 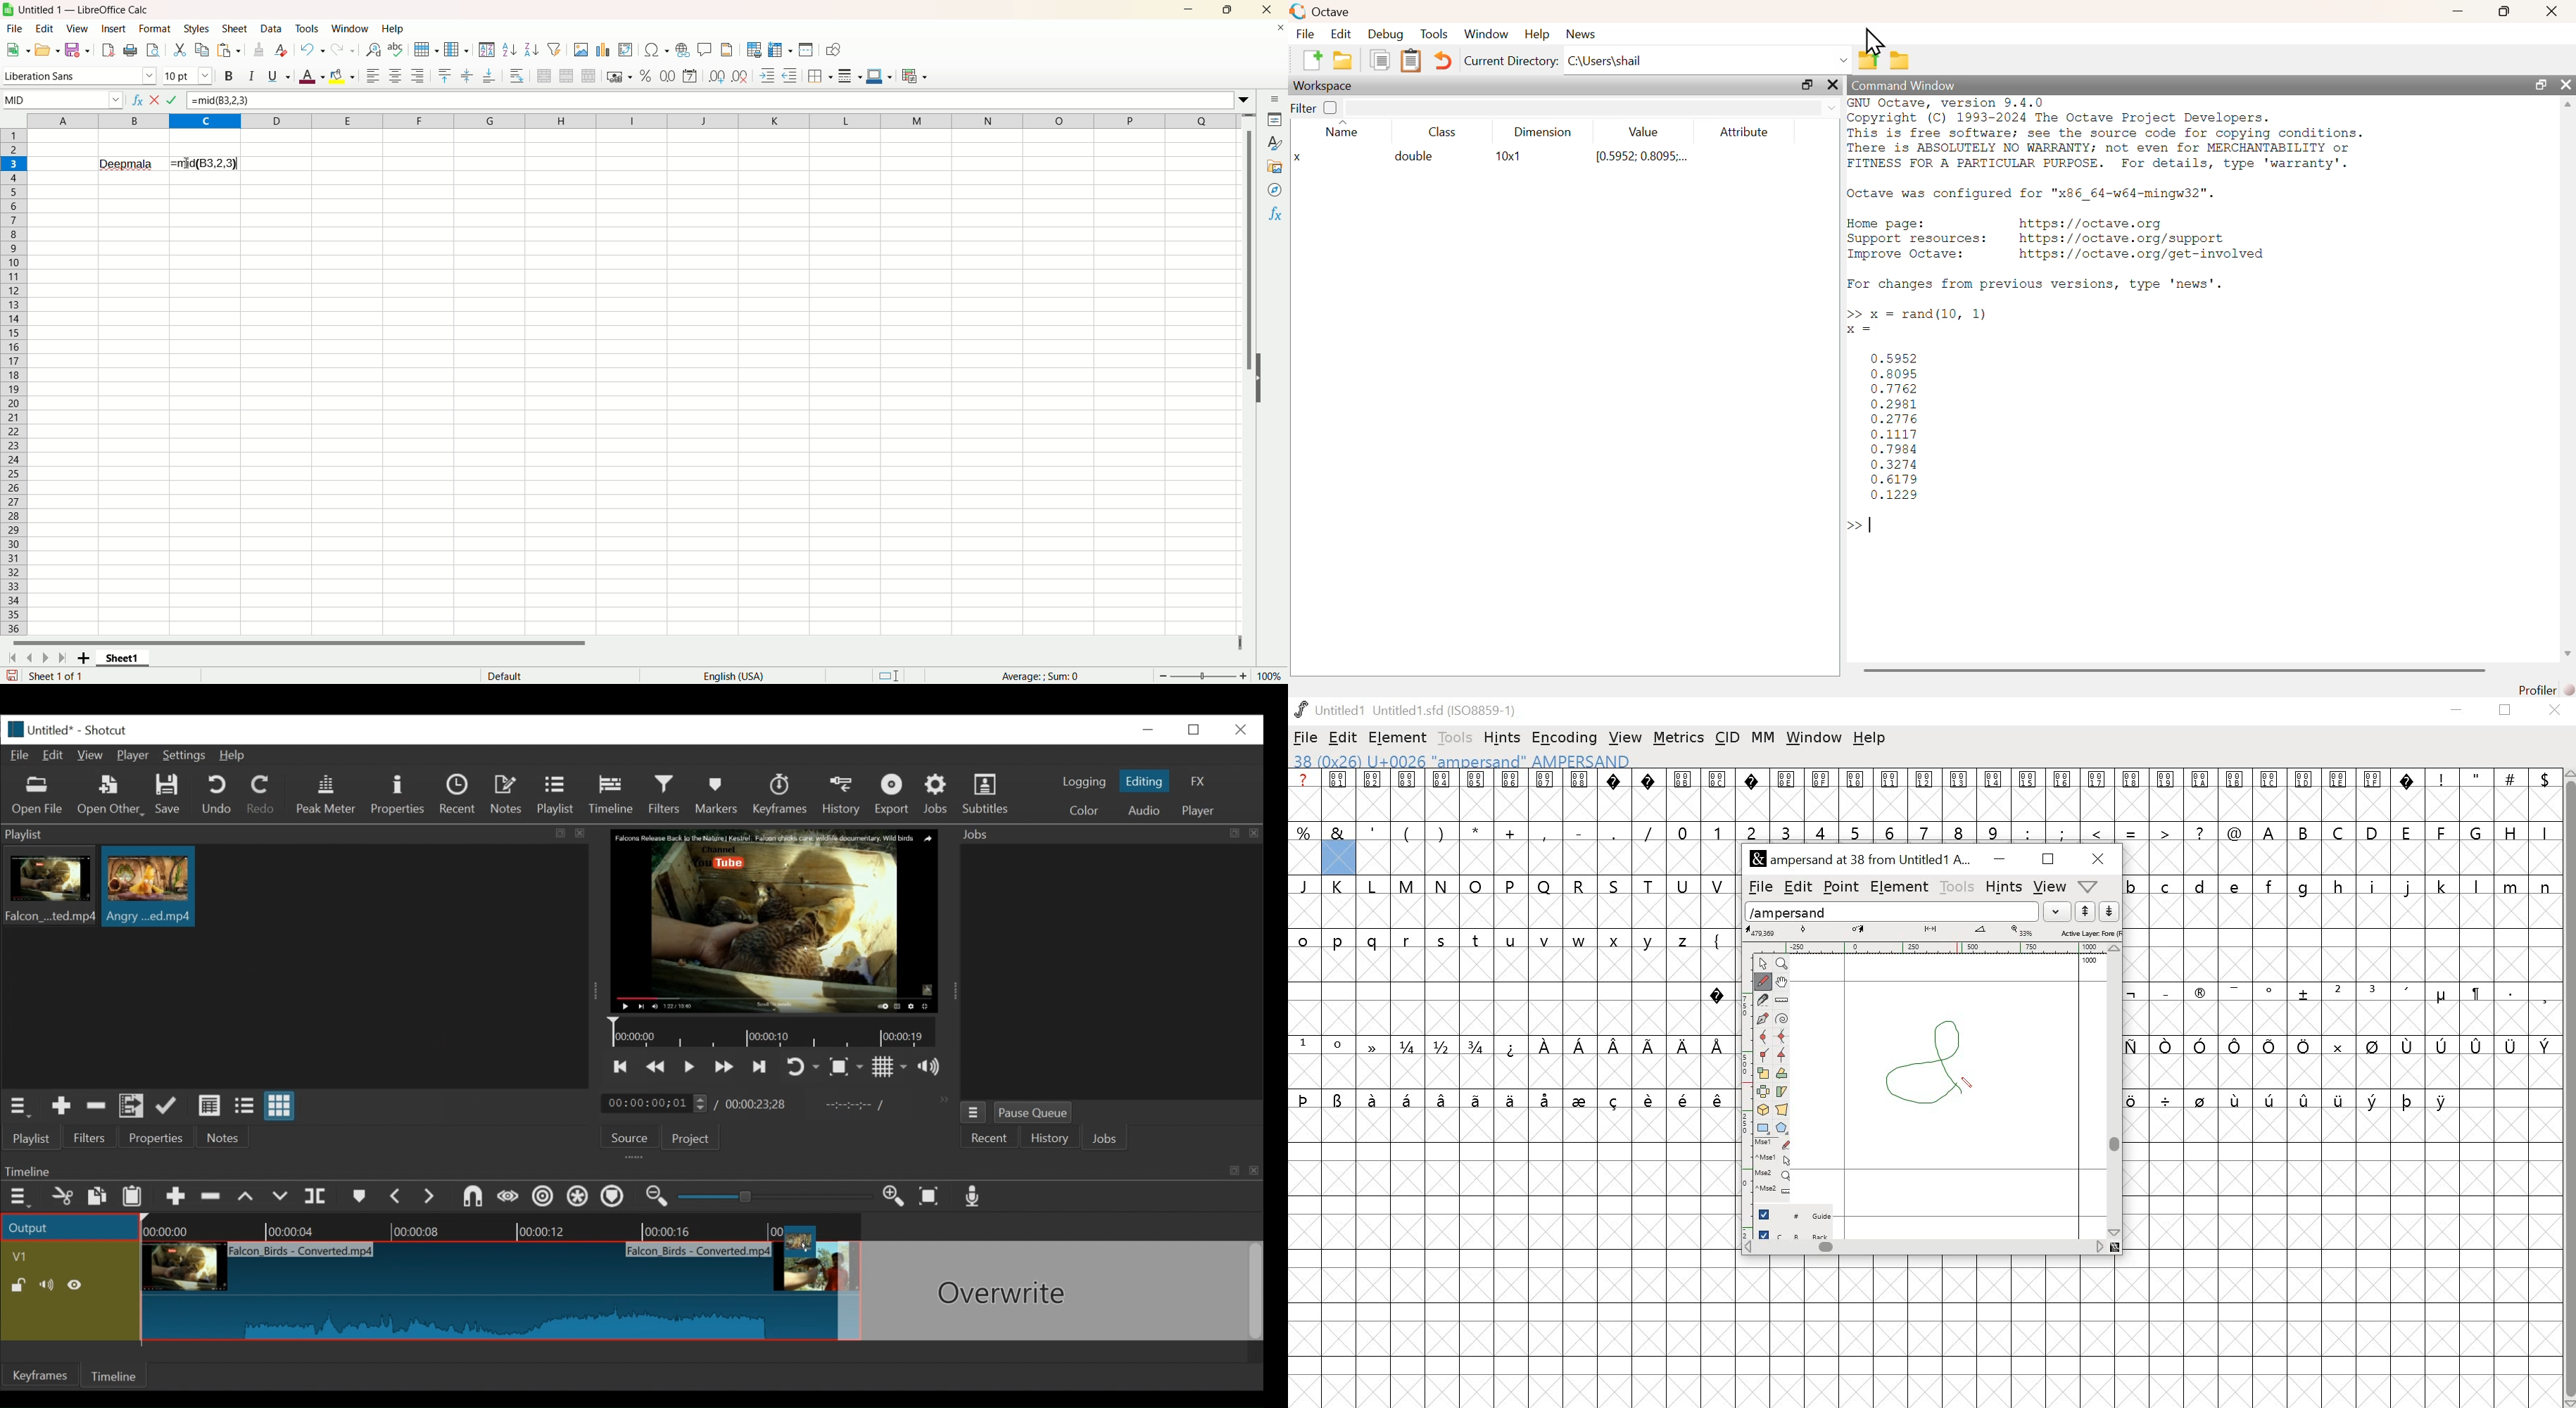 I want to click on Insert, so click(x=114, y=30).